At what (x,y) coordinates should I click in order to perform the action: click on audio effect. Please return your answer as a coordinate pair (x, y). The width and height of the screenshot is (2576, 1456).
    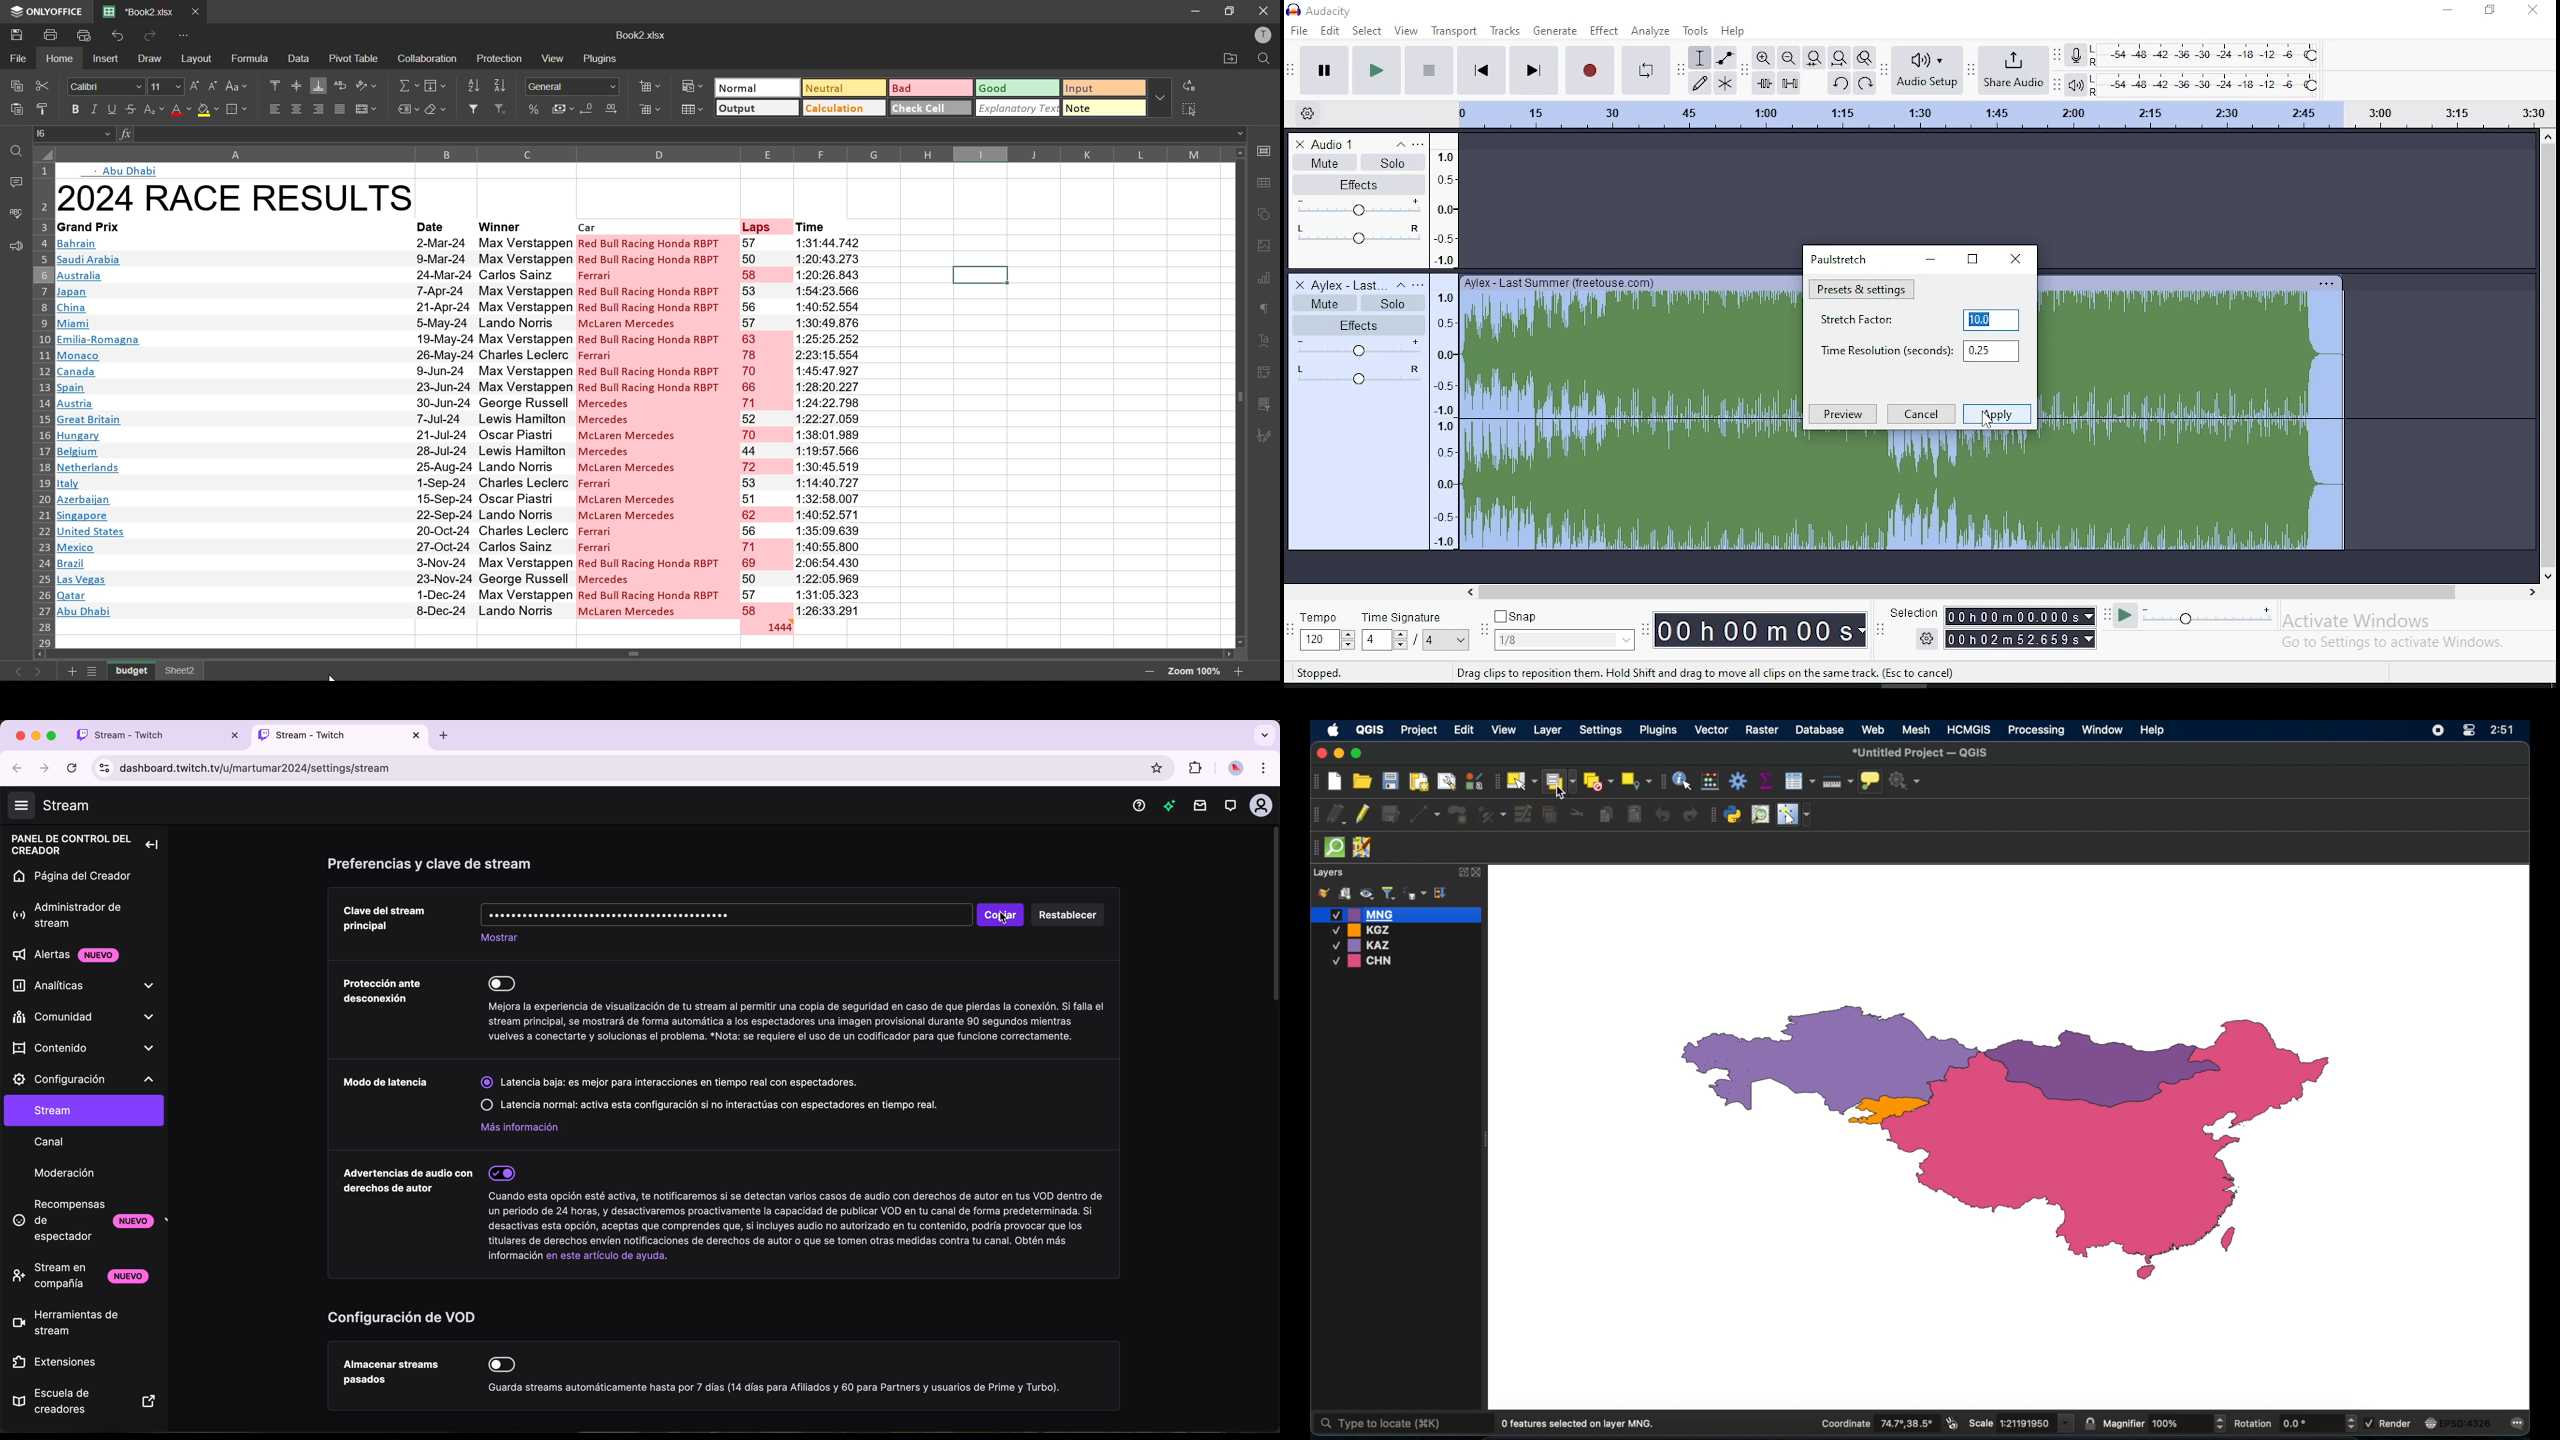
    Looking at the image, I should click on (1357, 242).